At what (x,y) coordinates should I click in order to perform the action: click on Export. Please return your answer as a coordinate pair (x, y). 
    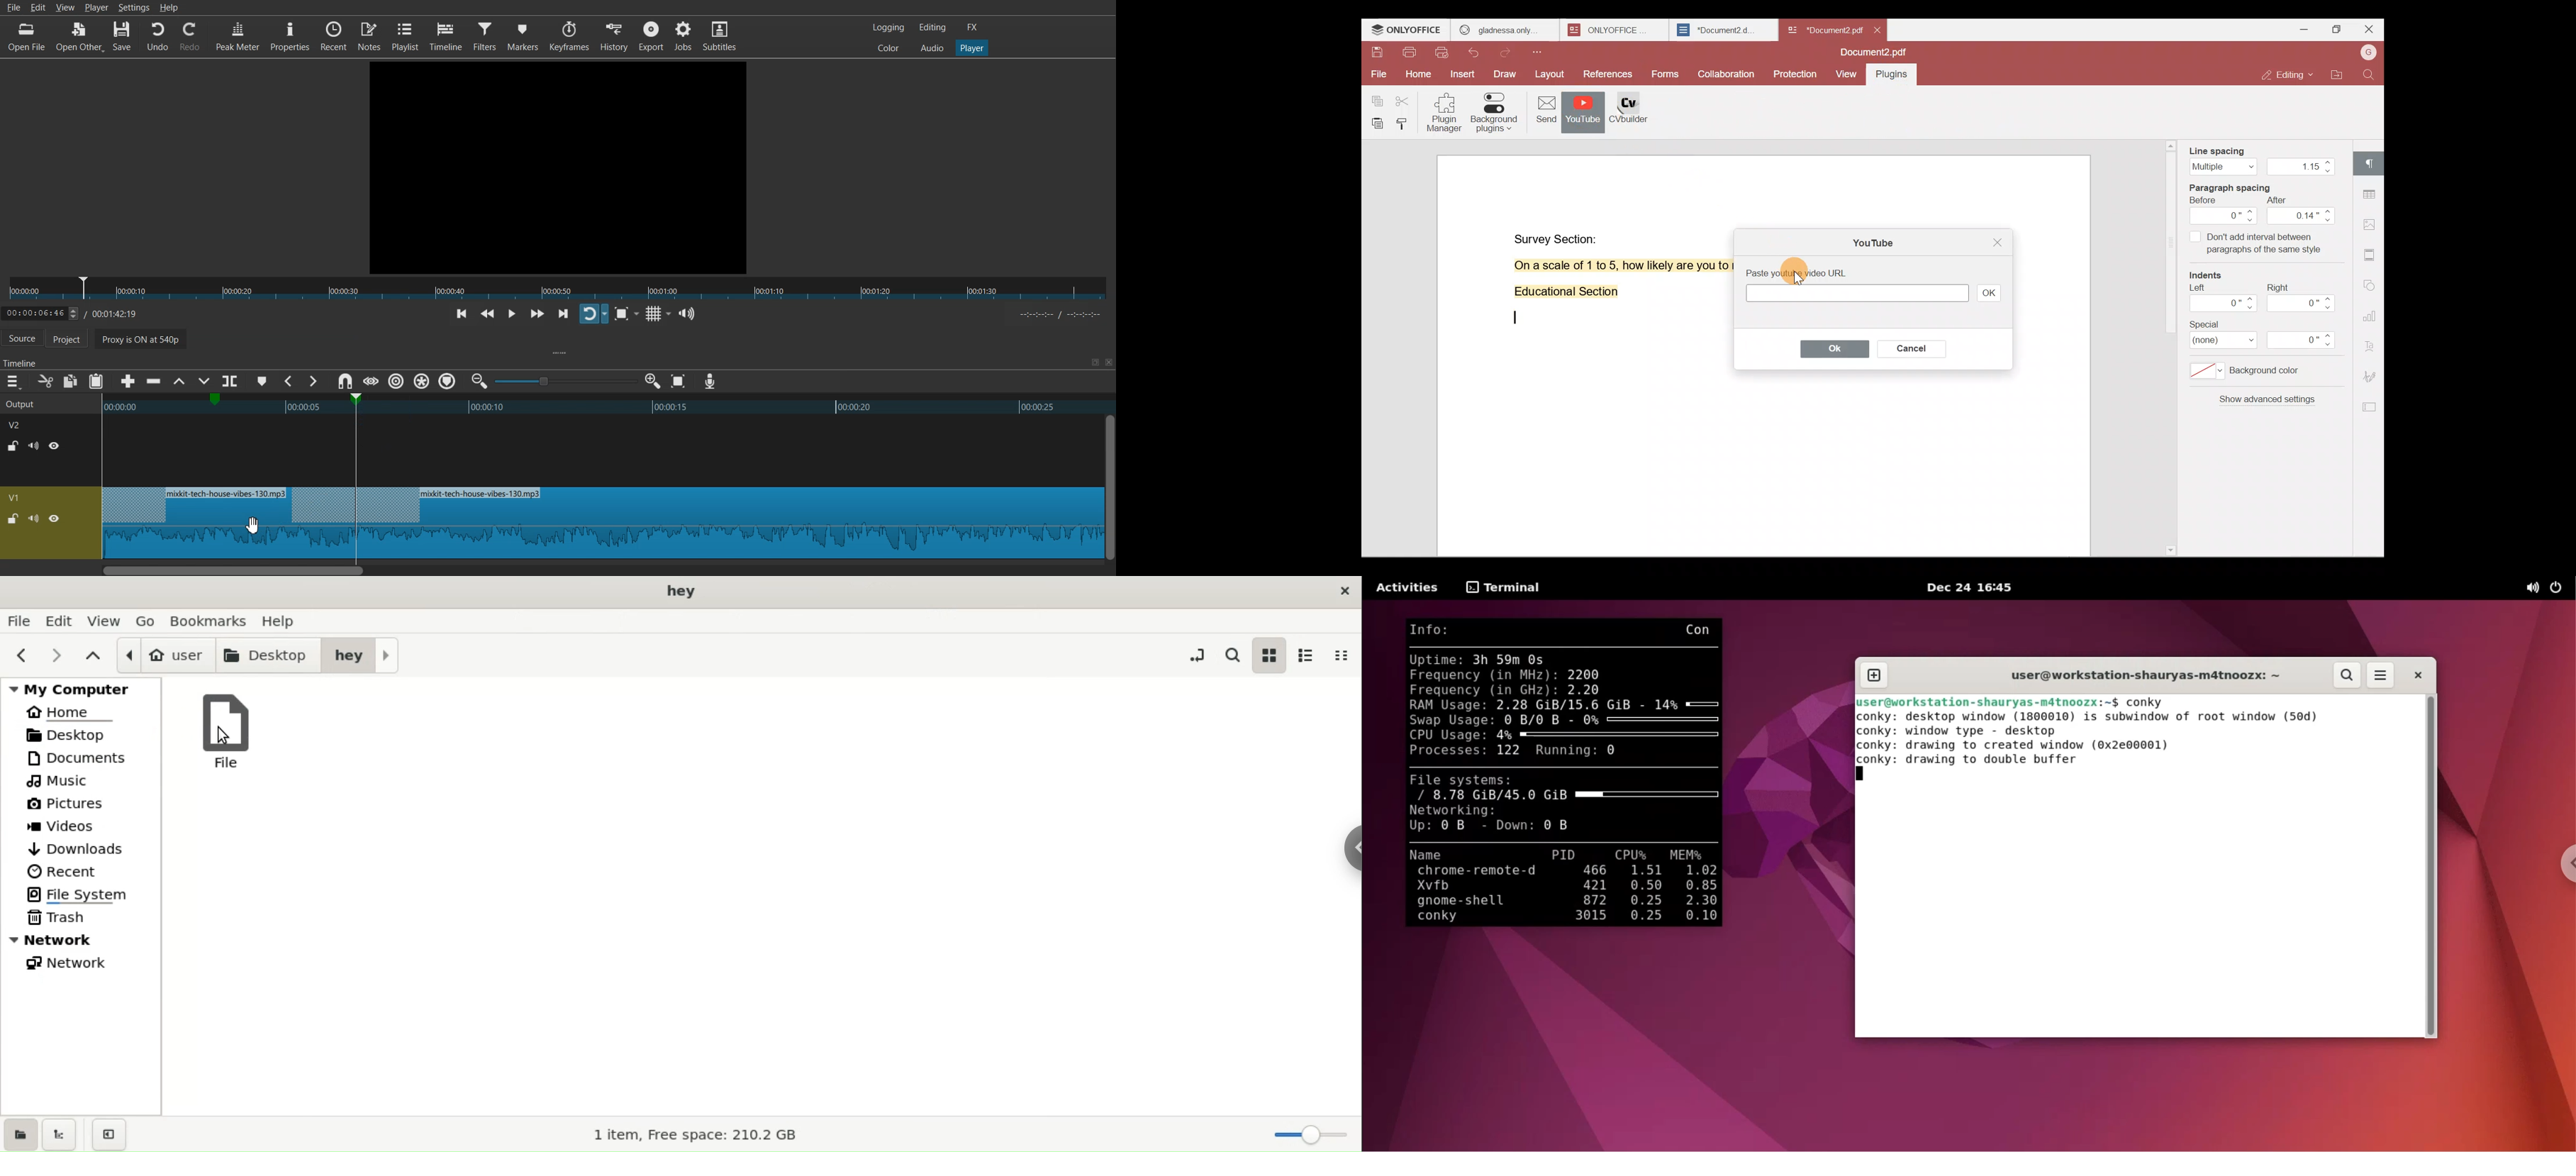
    Looking at the image, I should click on (651, 35).